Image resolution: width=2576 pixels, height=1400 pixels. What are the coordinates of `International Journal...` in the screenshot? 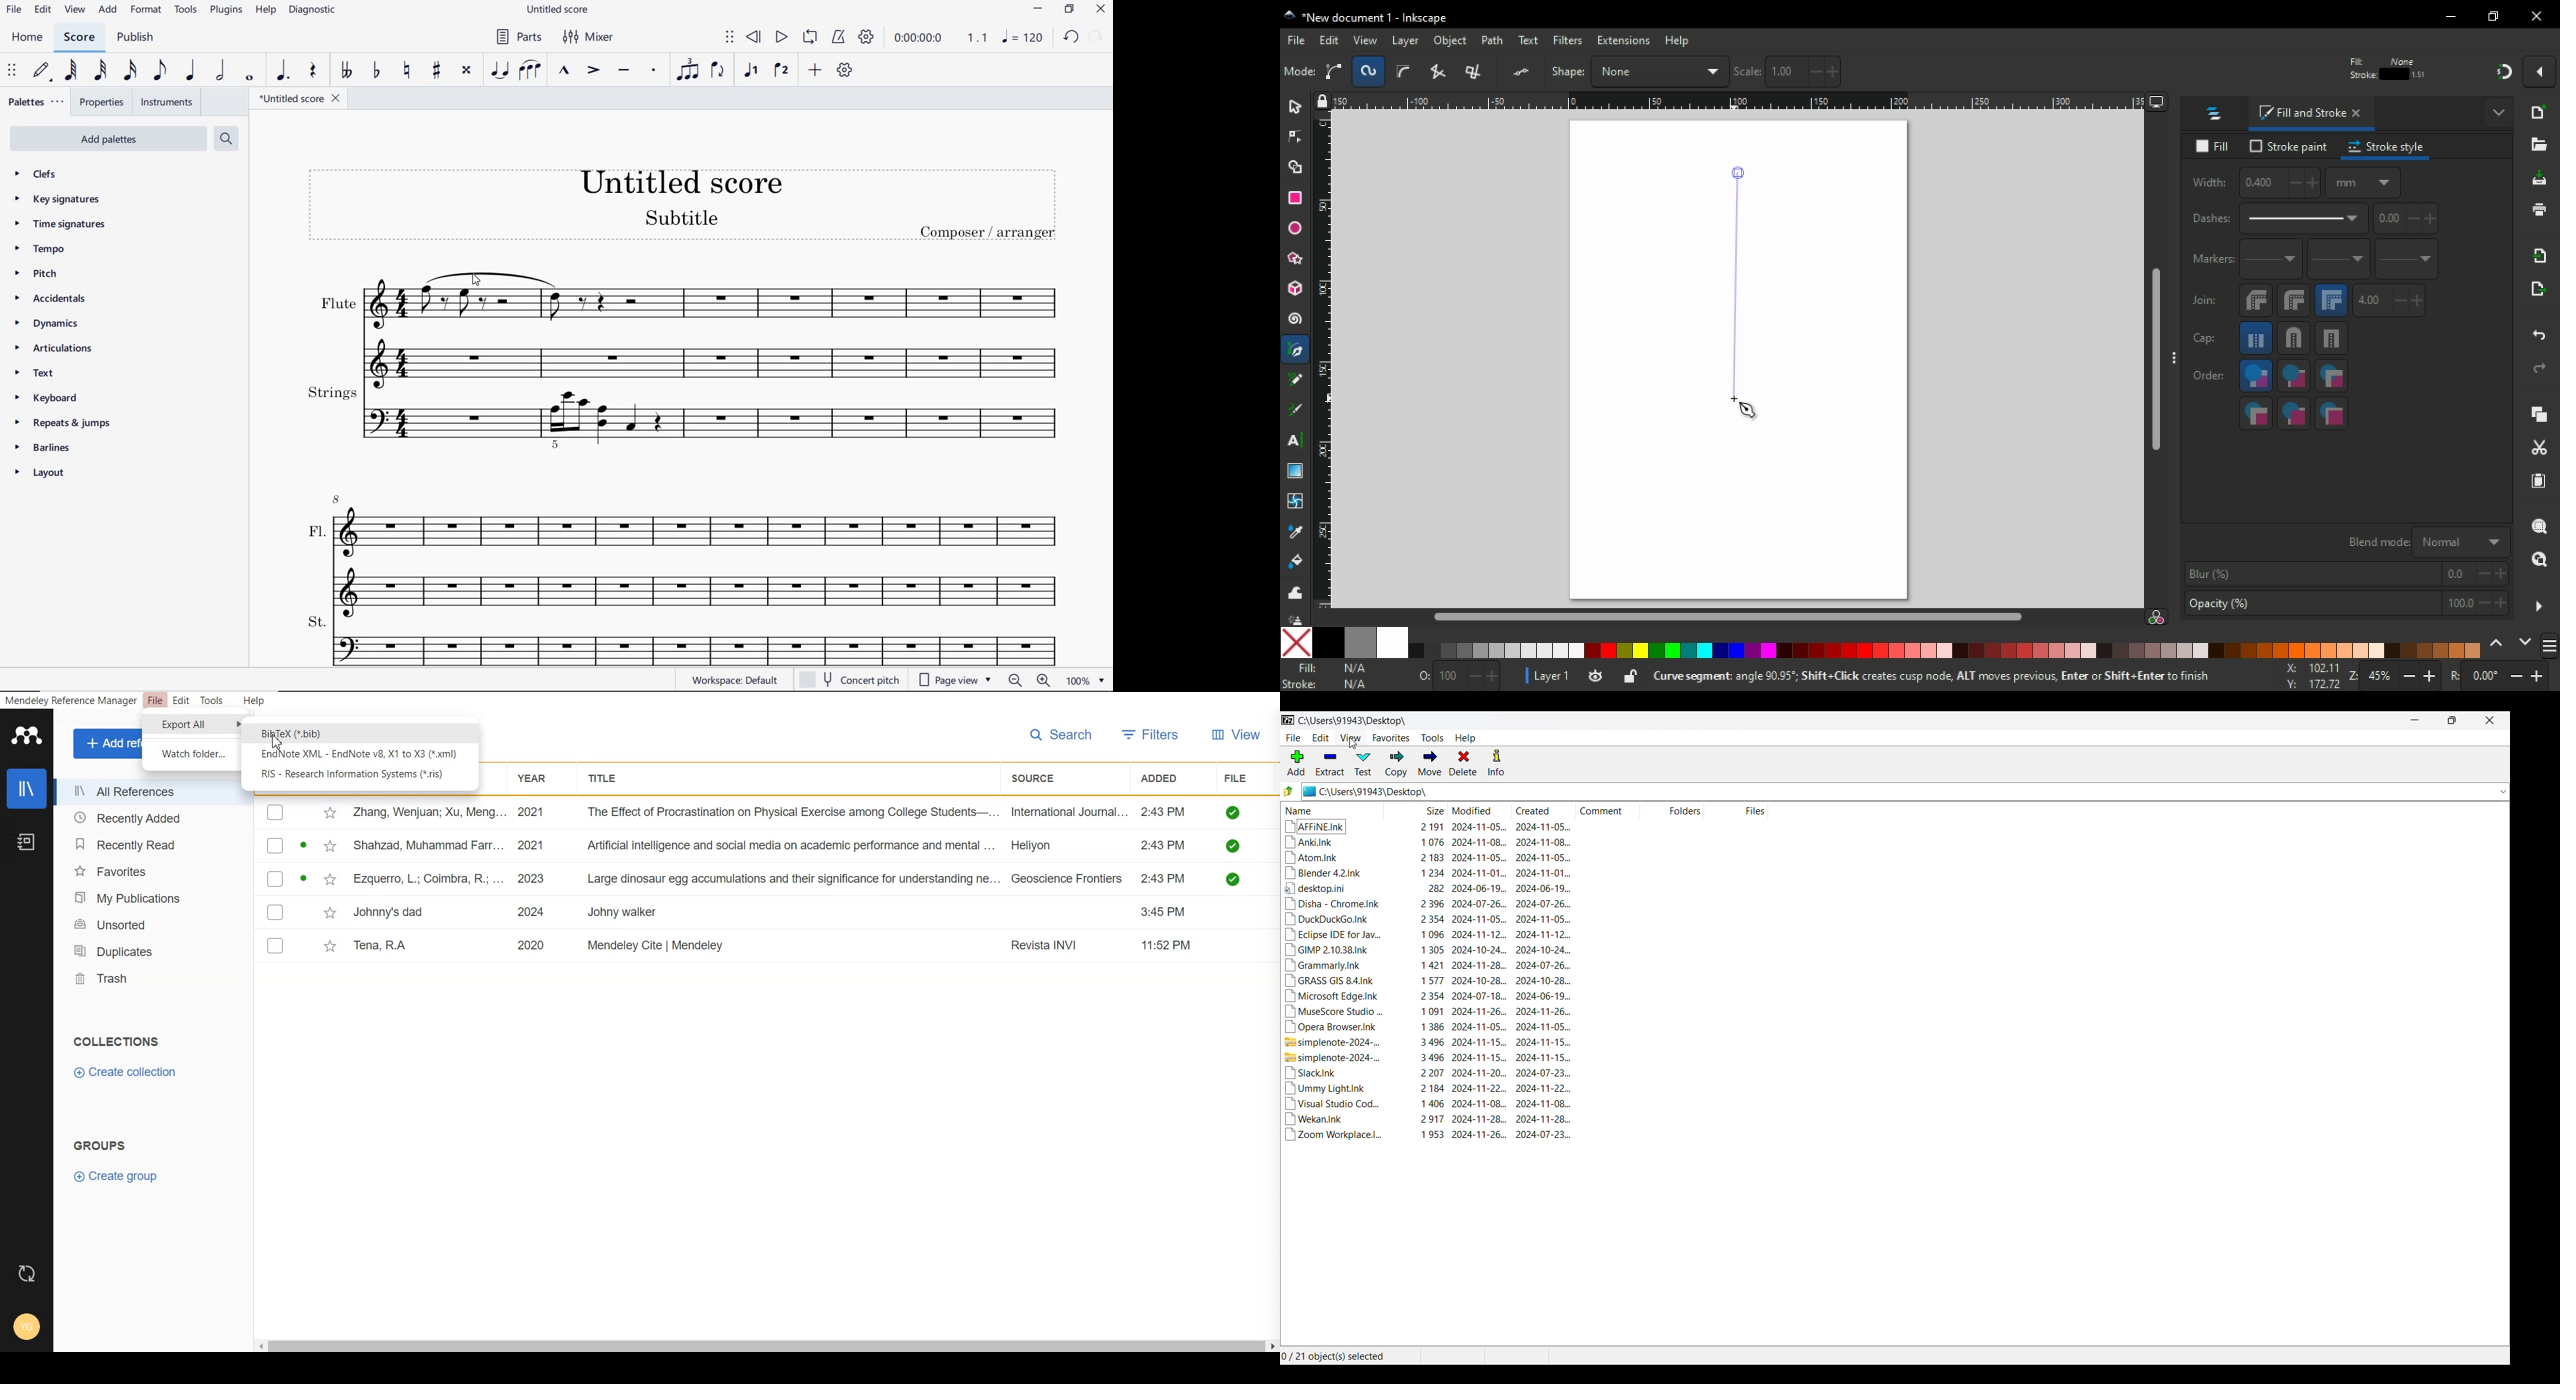 It's located at (1070, 812).